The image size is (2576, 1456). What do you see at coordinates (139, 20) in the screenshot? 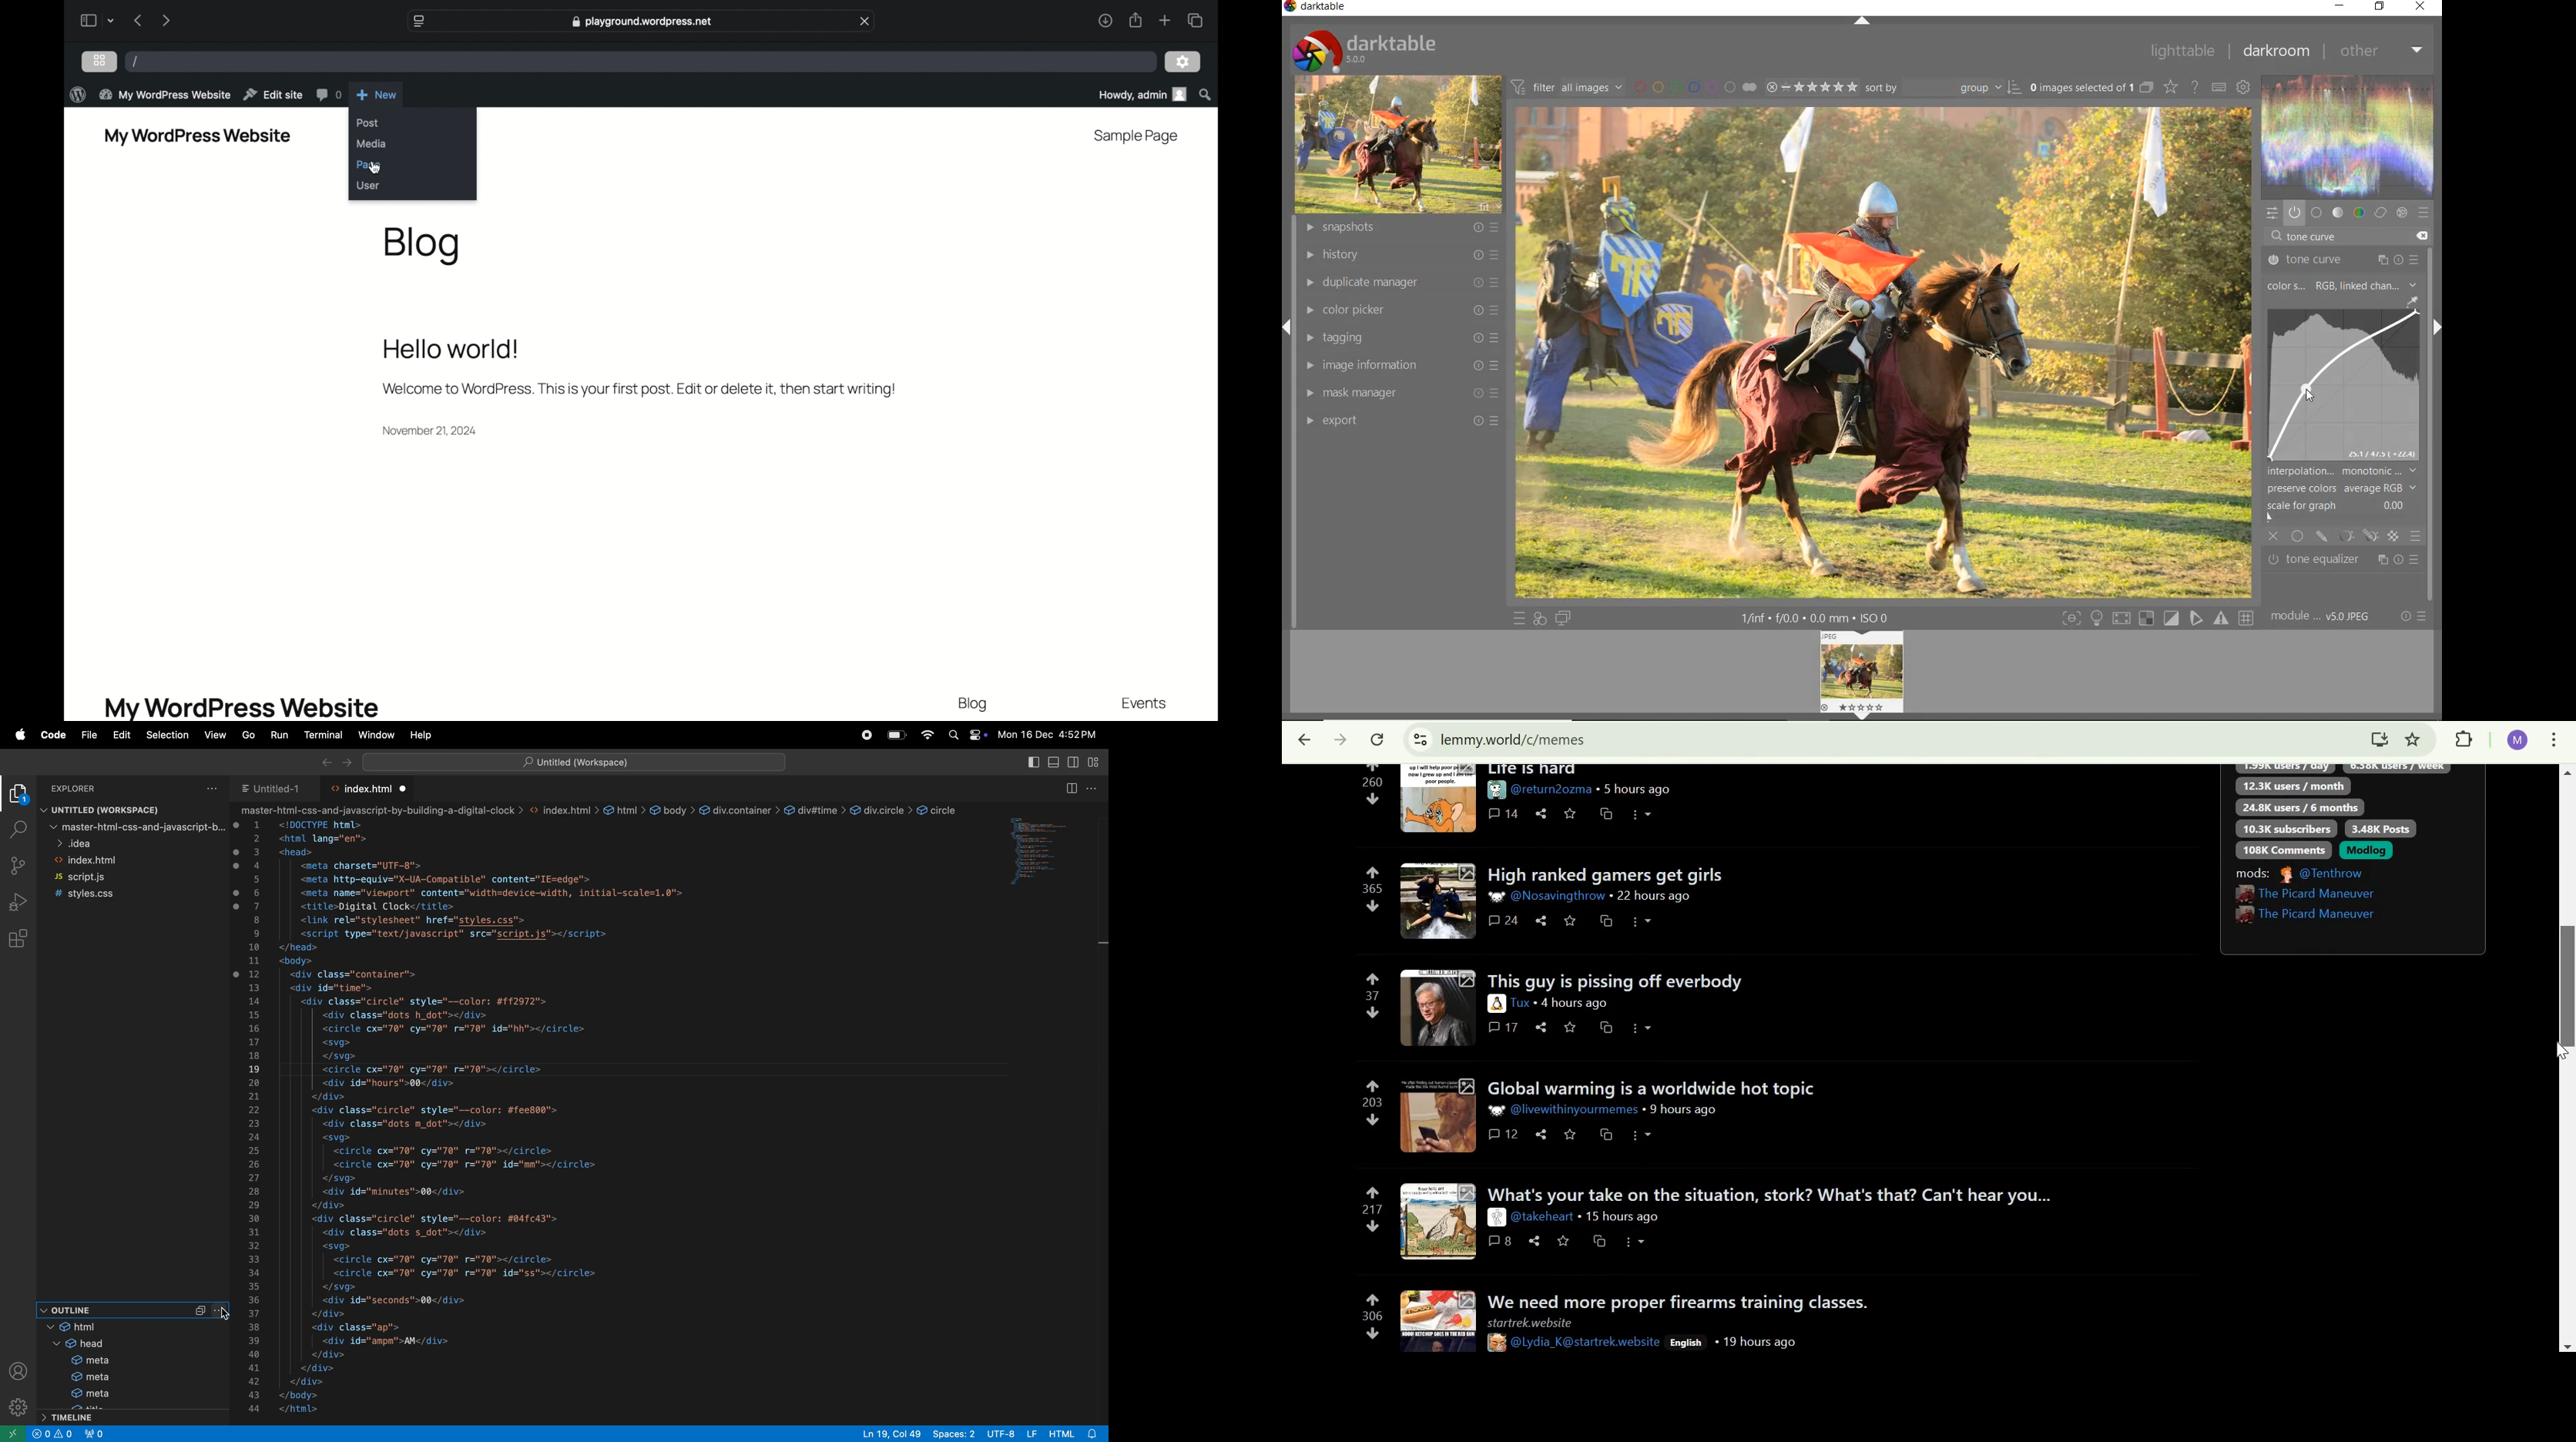
I see `previous page` at bounding box center [139, 20].